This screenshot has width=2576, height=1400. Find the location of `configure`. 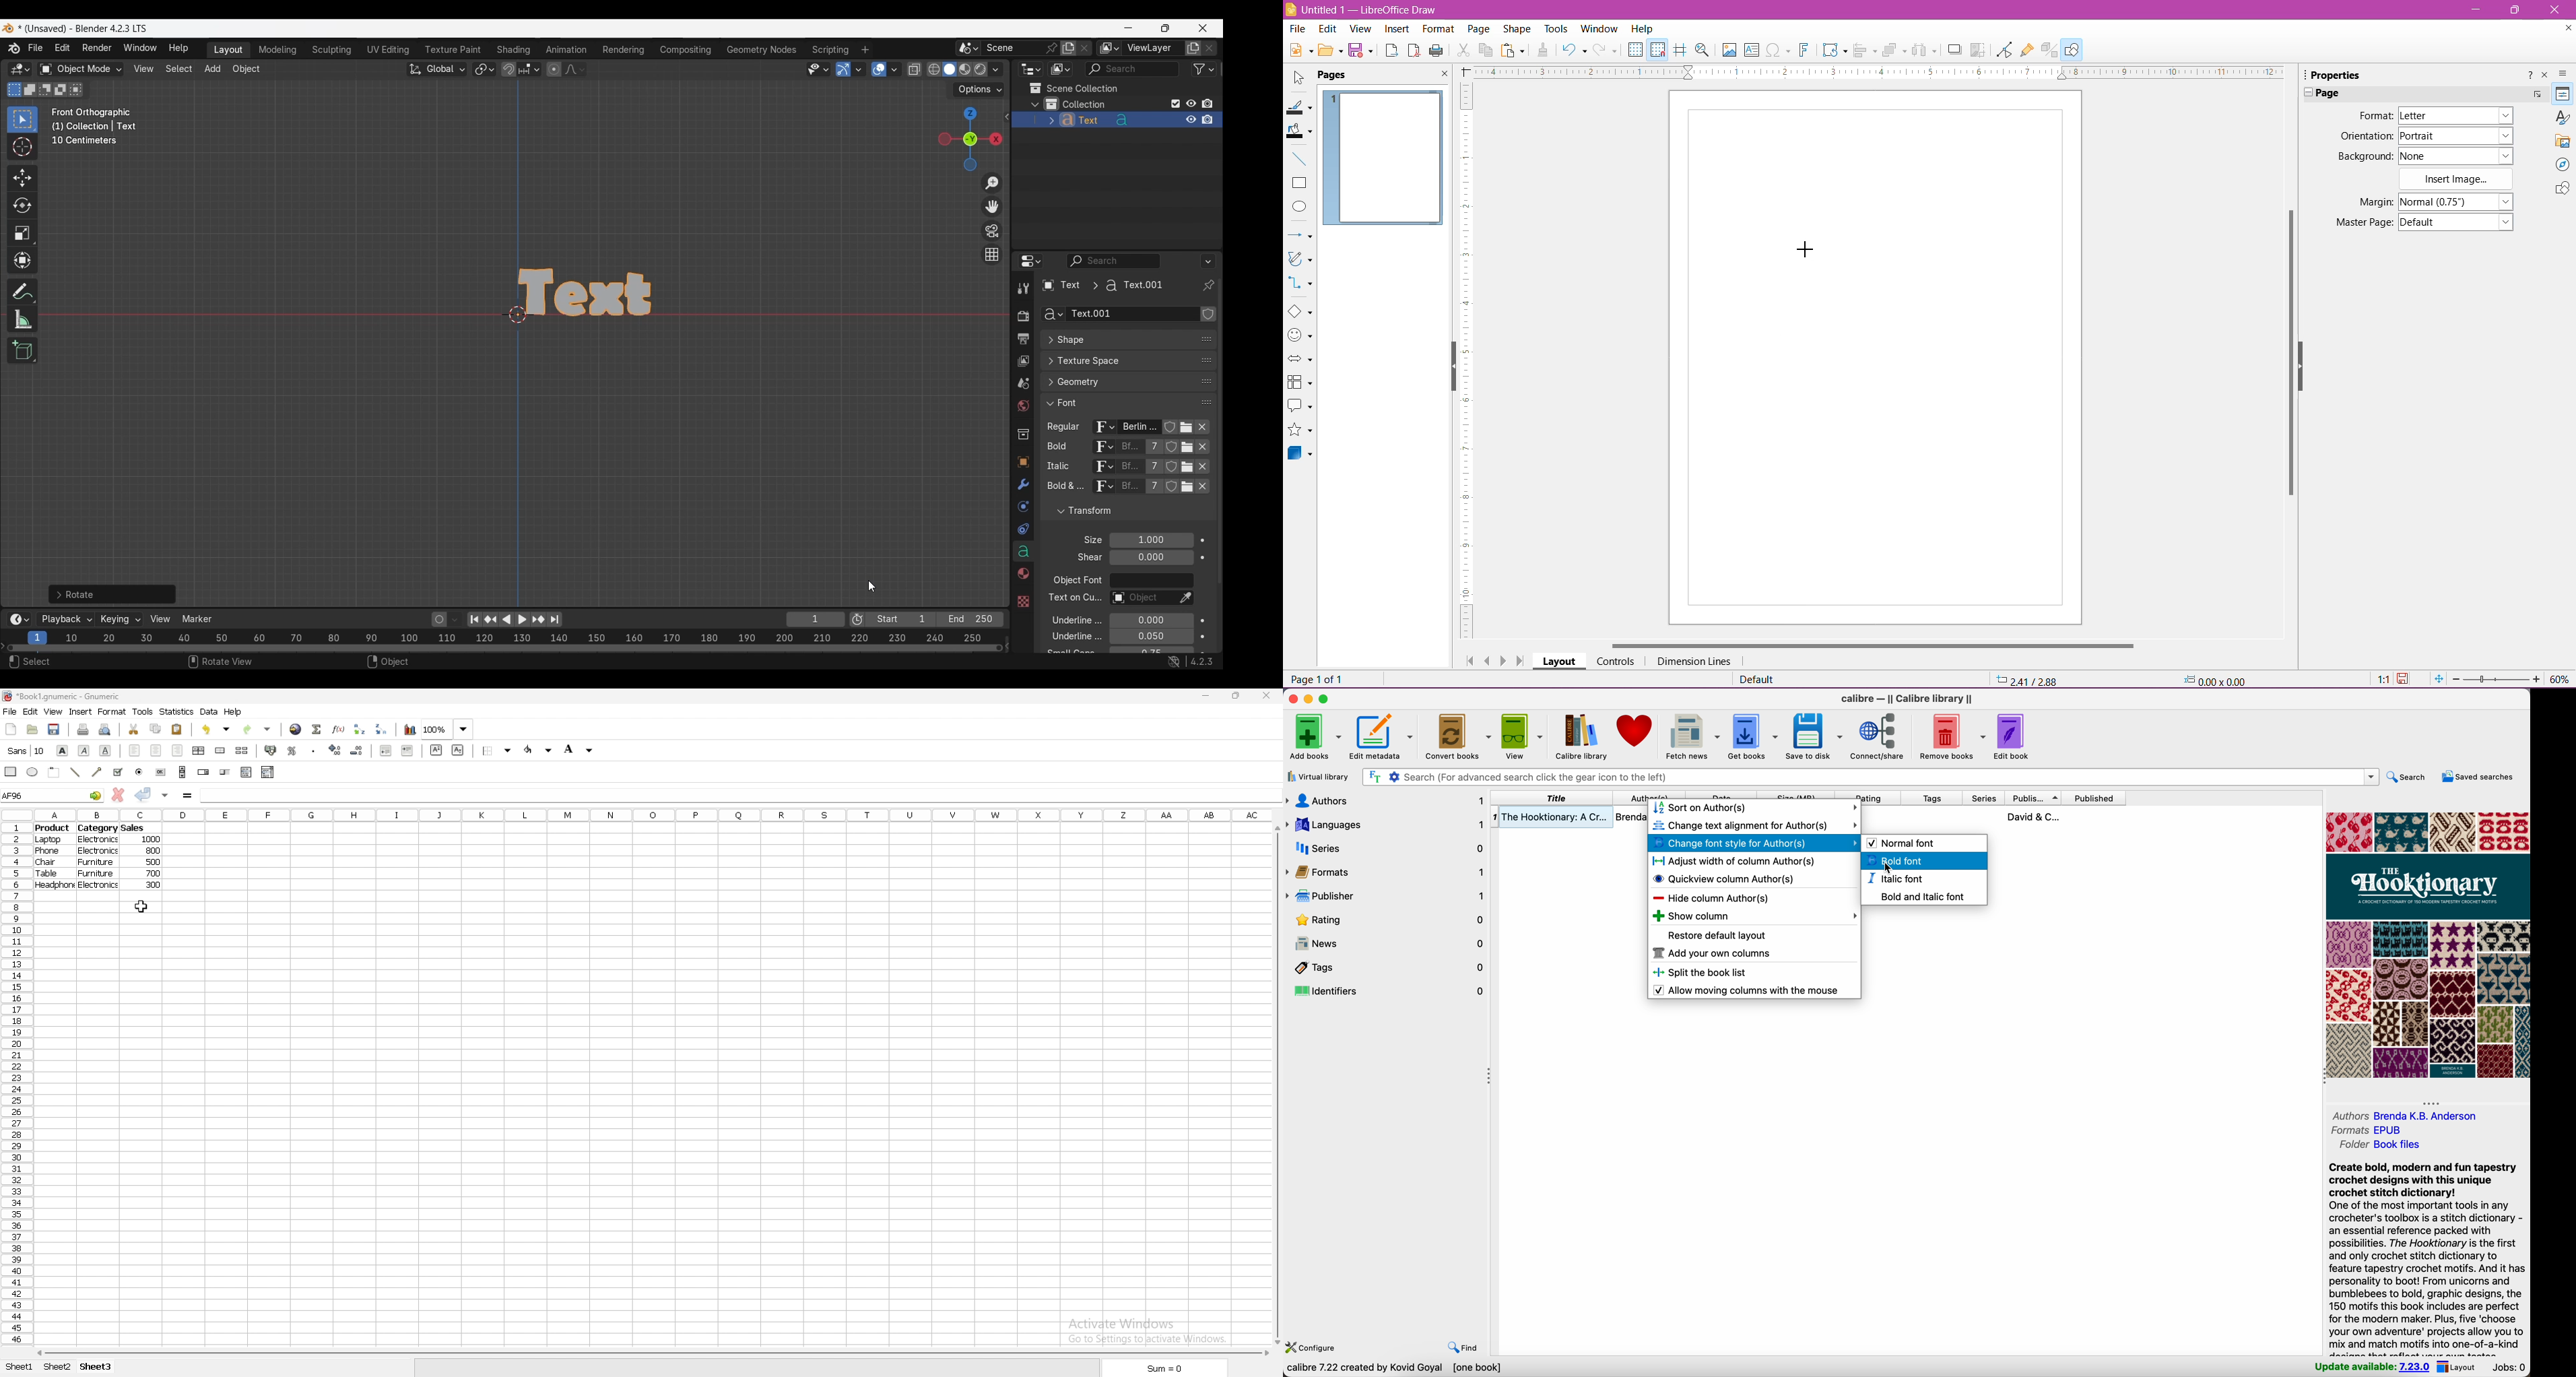

configure is located at coordinates (1316, 1348).